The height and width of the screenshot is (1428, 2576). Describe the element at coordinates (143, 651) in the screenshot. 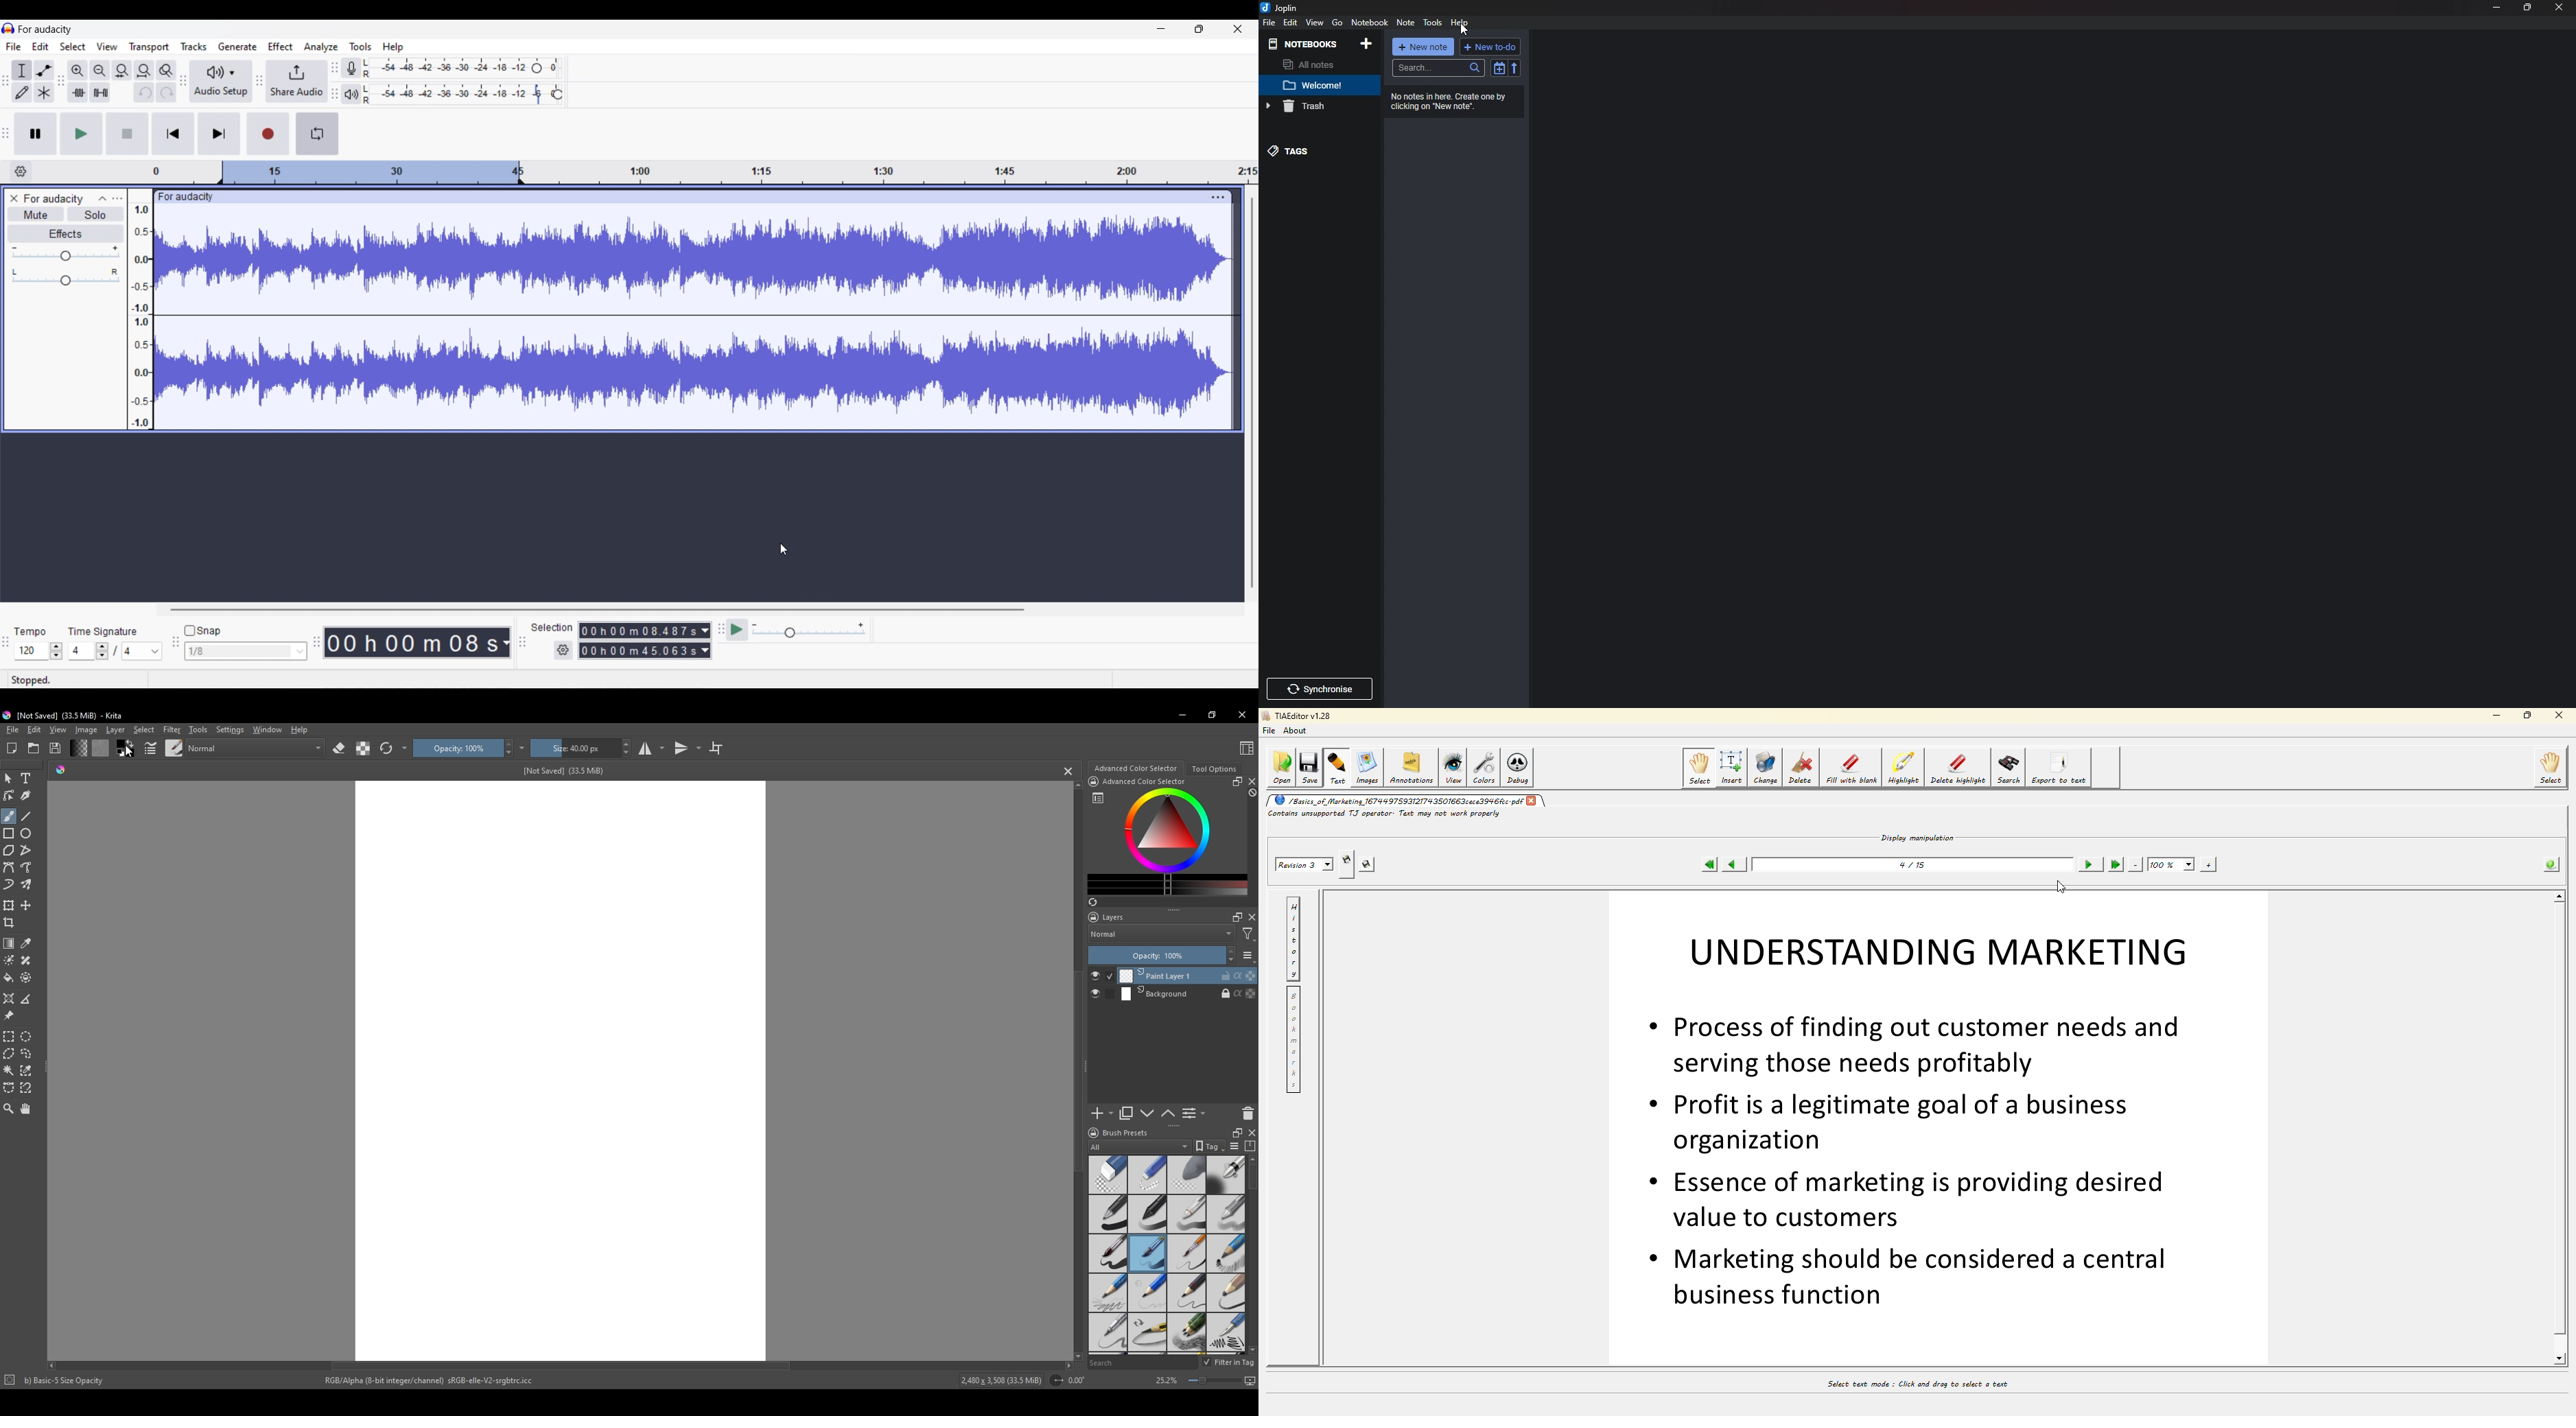

I see `Max. time signature options` at that location.